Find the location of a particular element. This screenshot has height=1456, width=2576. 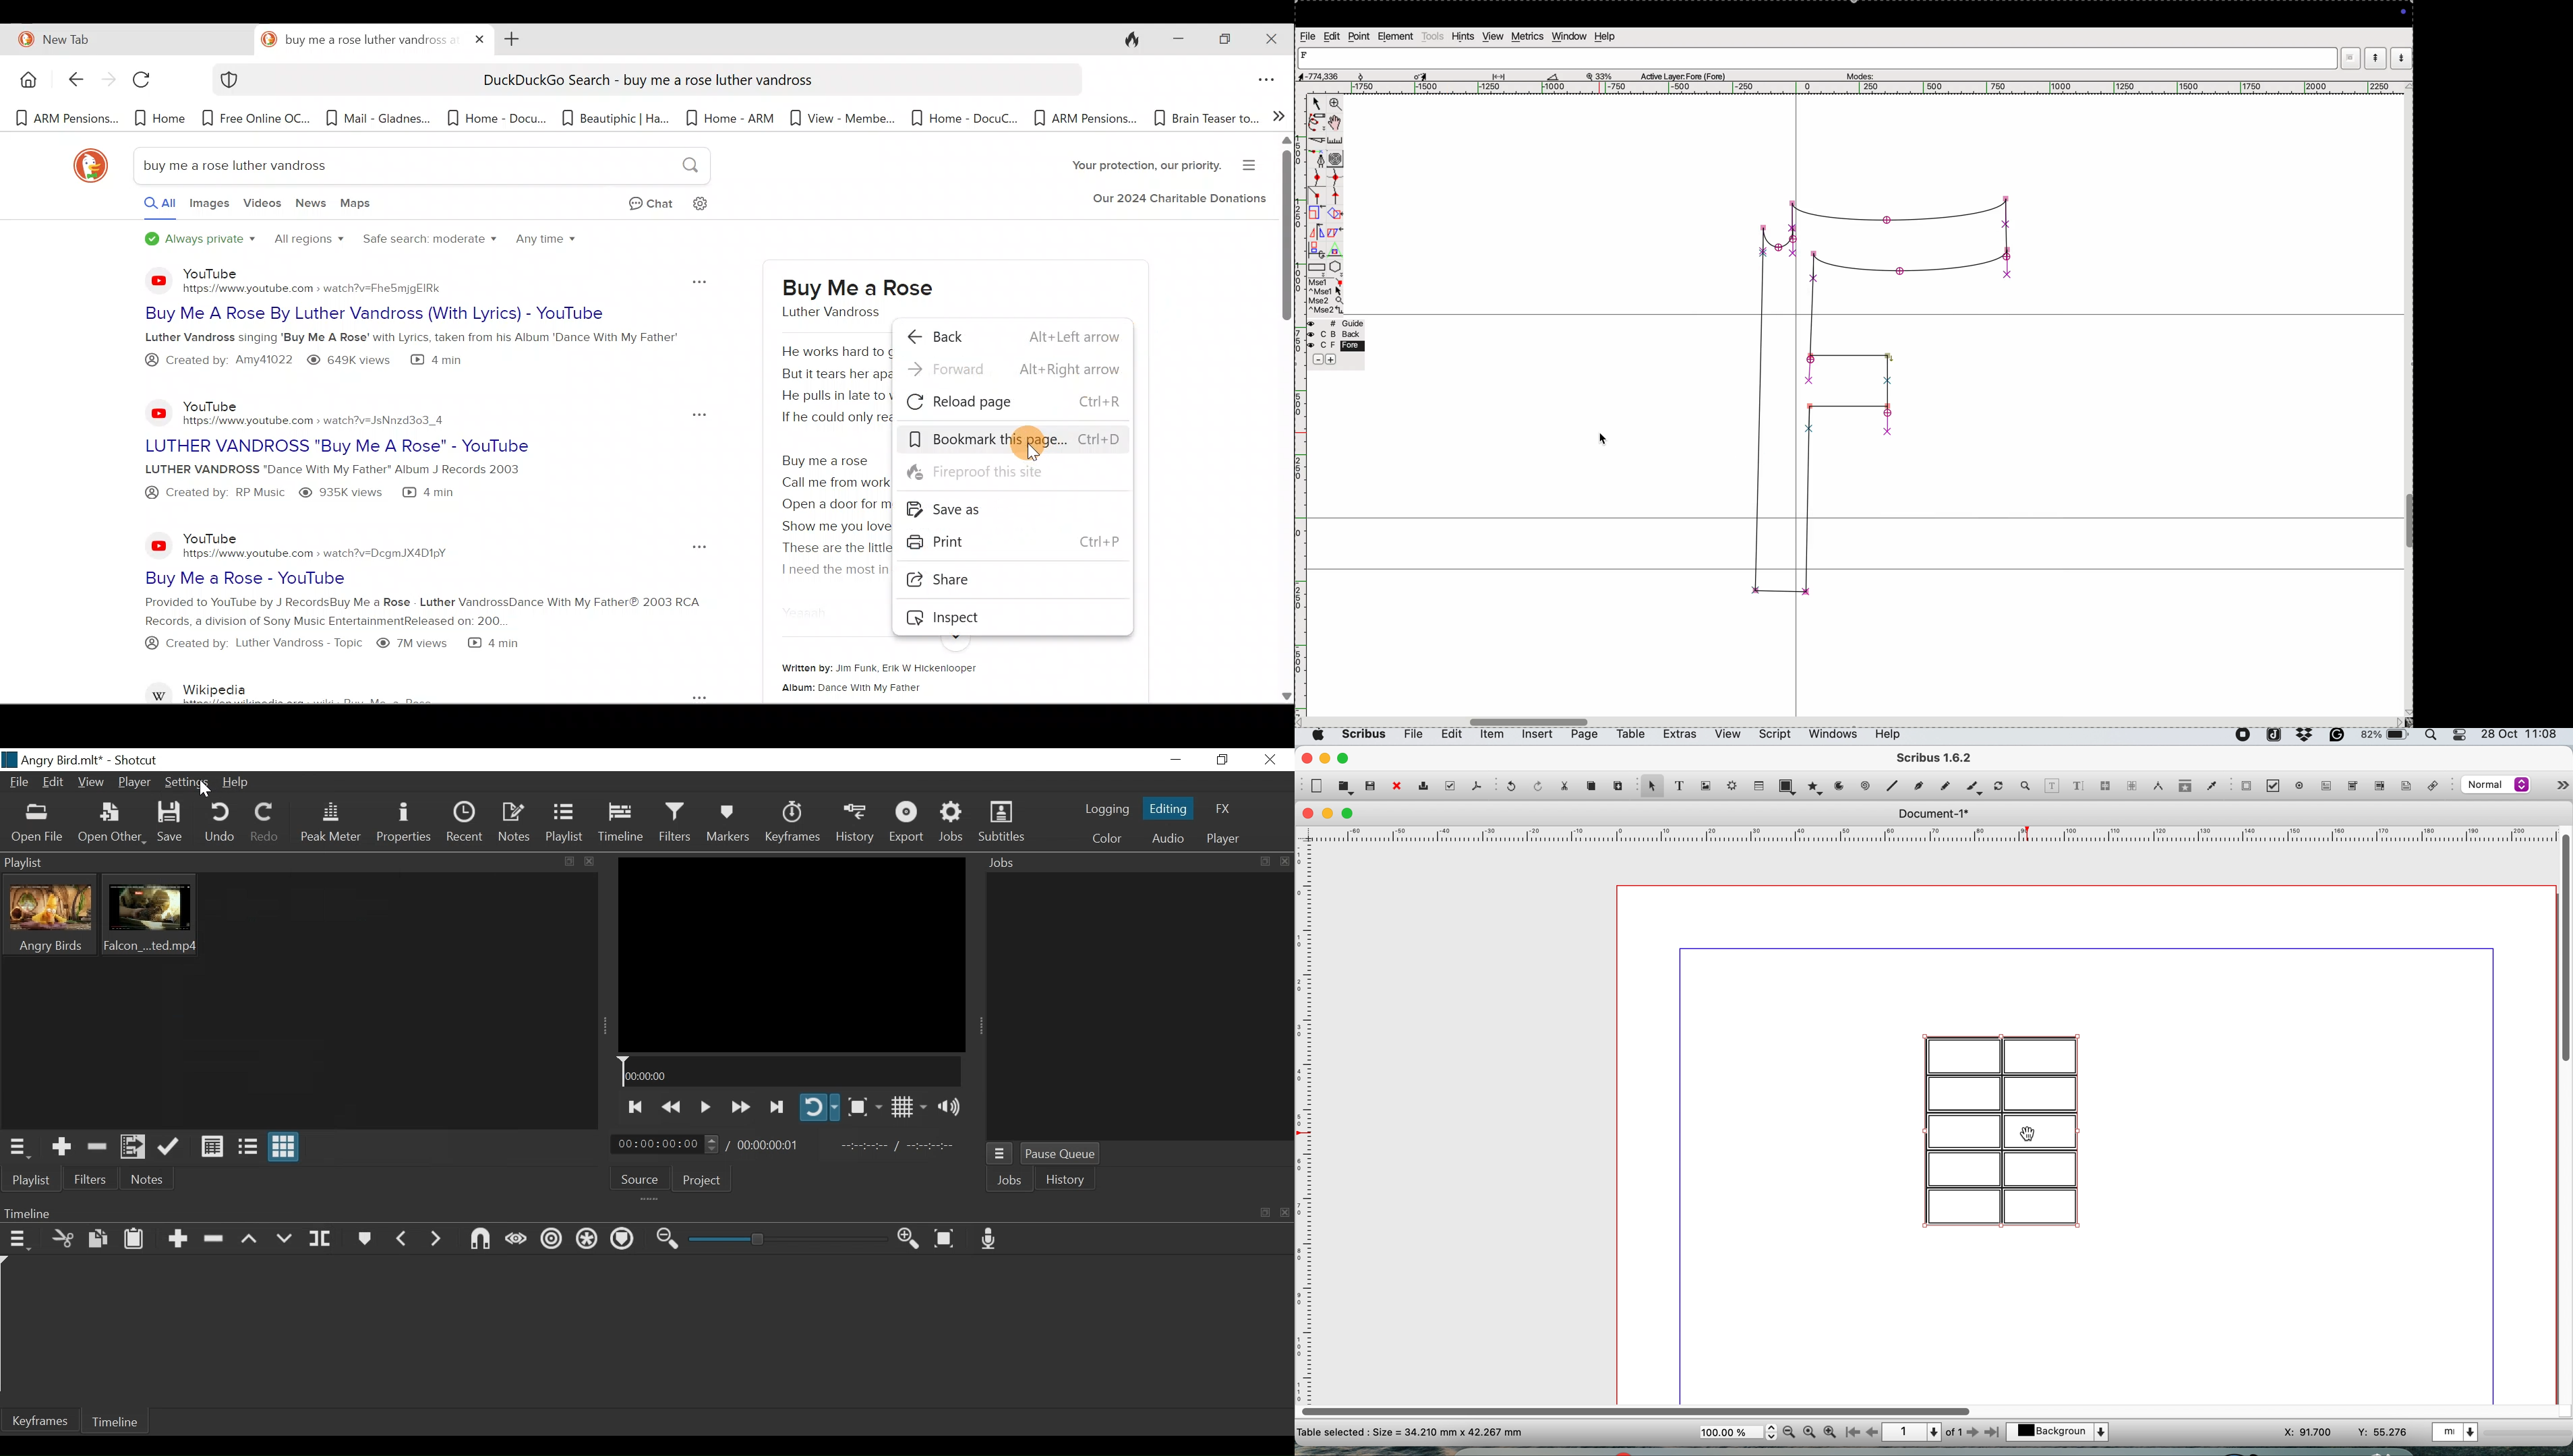

DuckDuckGo Search - buy me a rose luther vandross is located at coordinates (646, 82).